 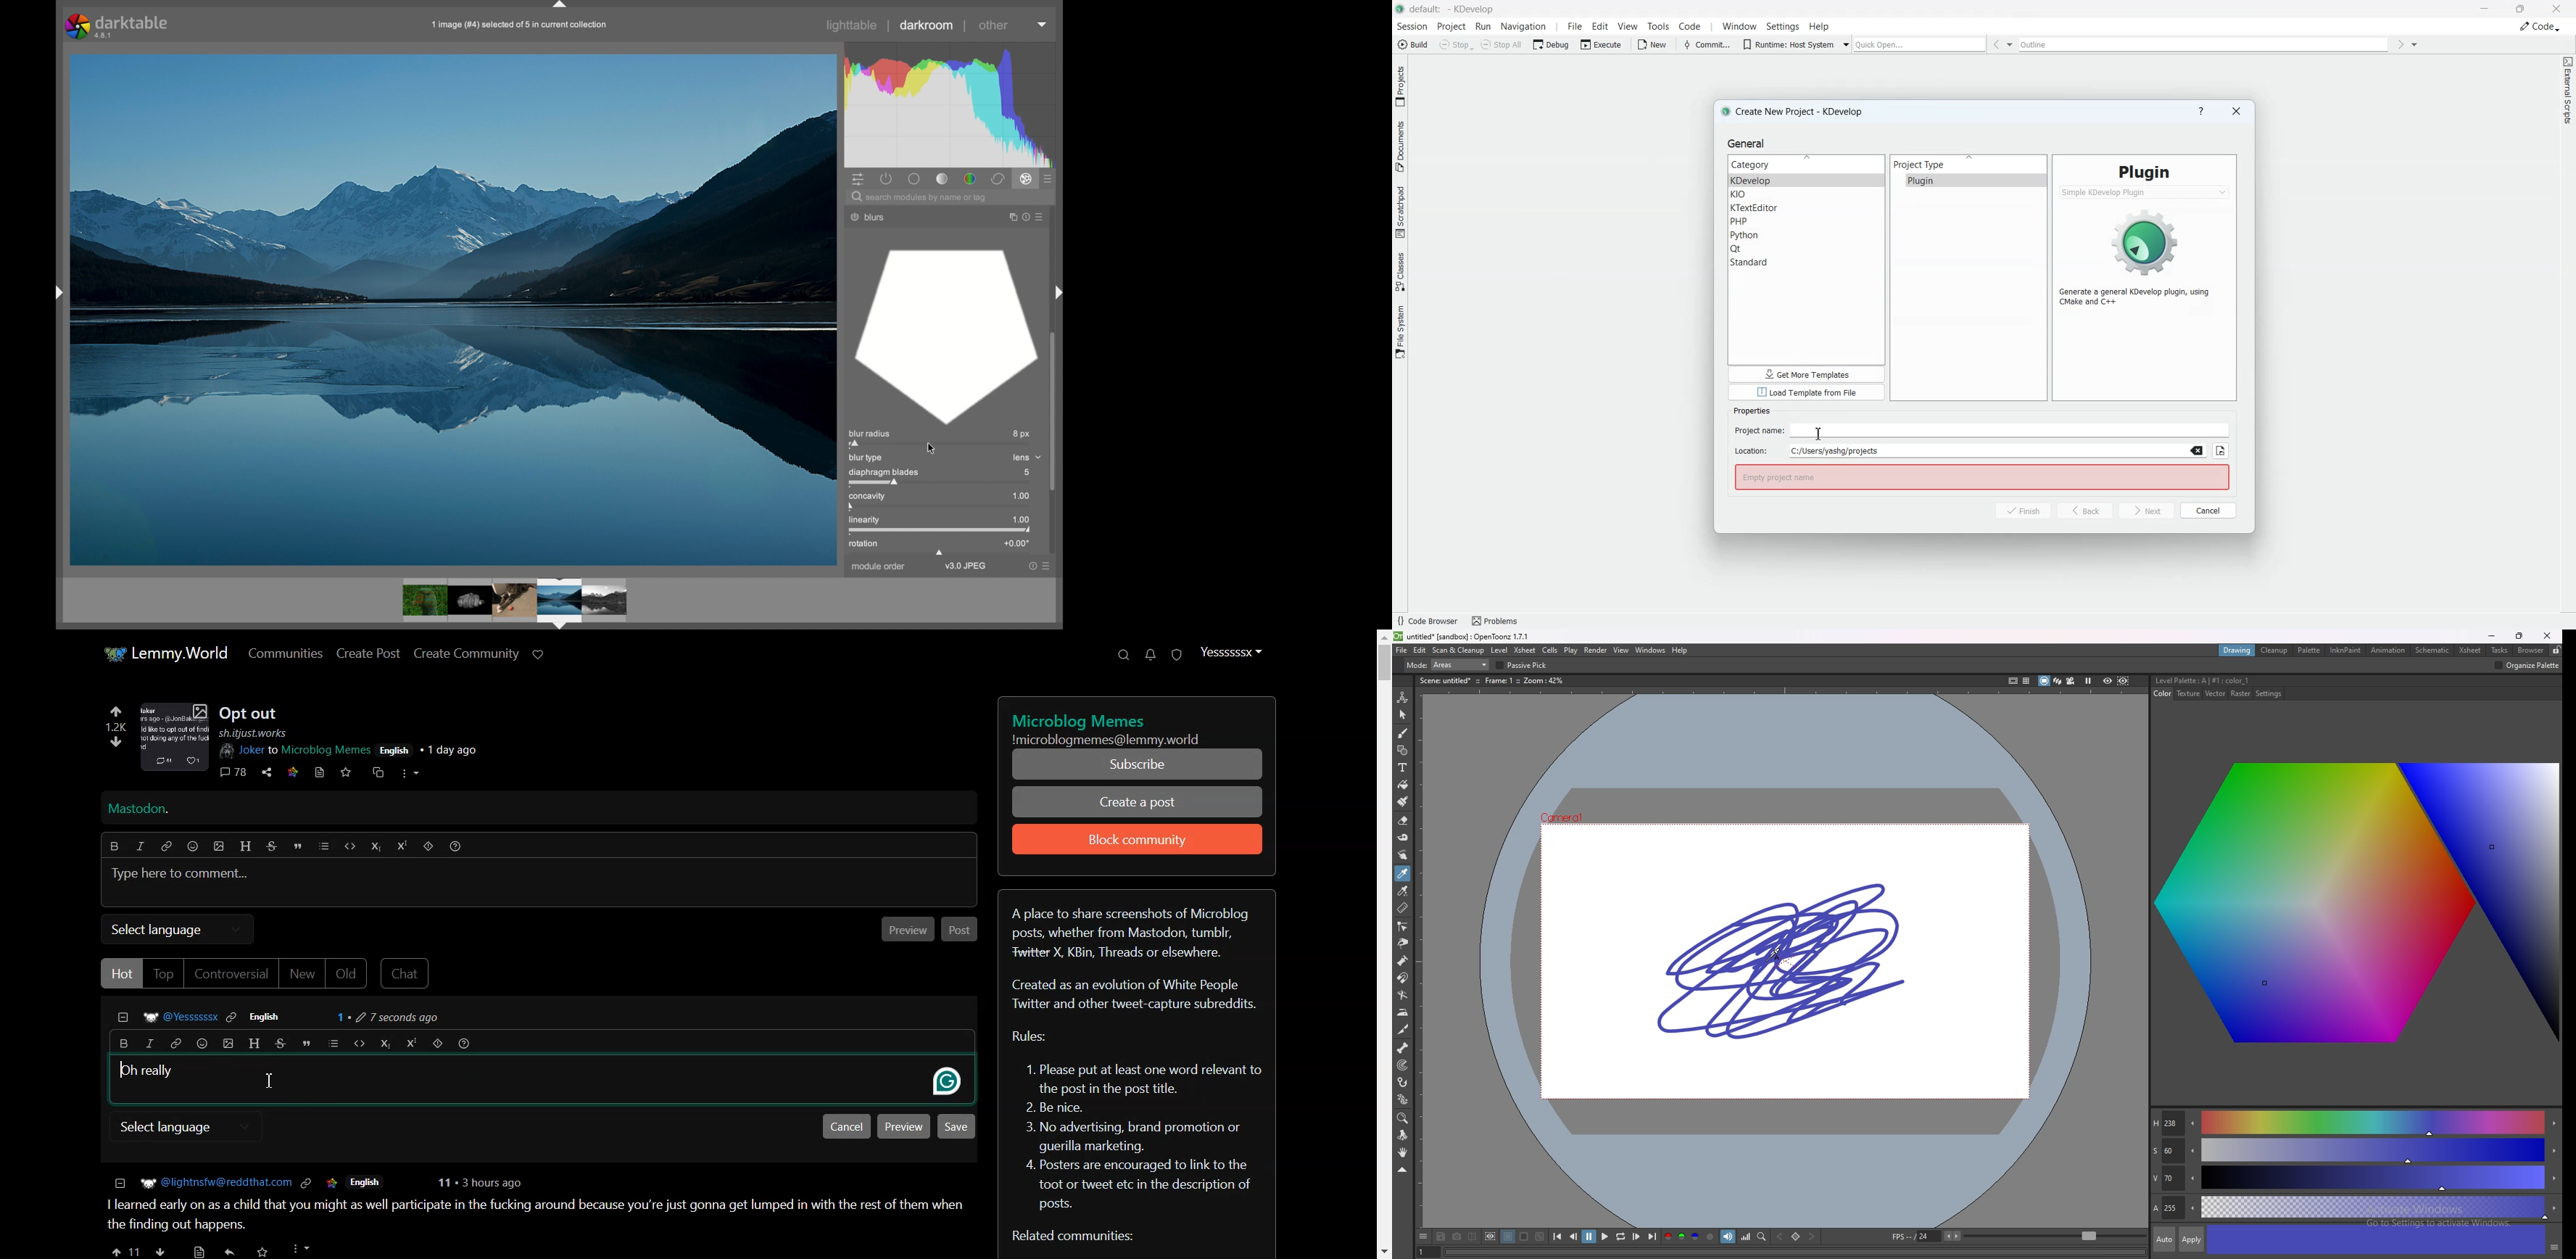 What do you see at coordinates (1710, 1236) in the screenshot?
I see `alpha channel` at bounding box center [1710, 1236].